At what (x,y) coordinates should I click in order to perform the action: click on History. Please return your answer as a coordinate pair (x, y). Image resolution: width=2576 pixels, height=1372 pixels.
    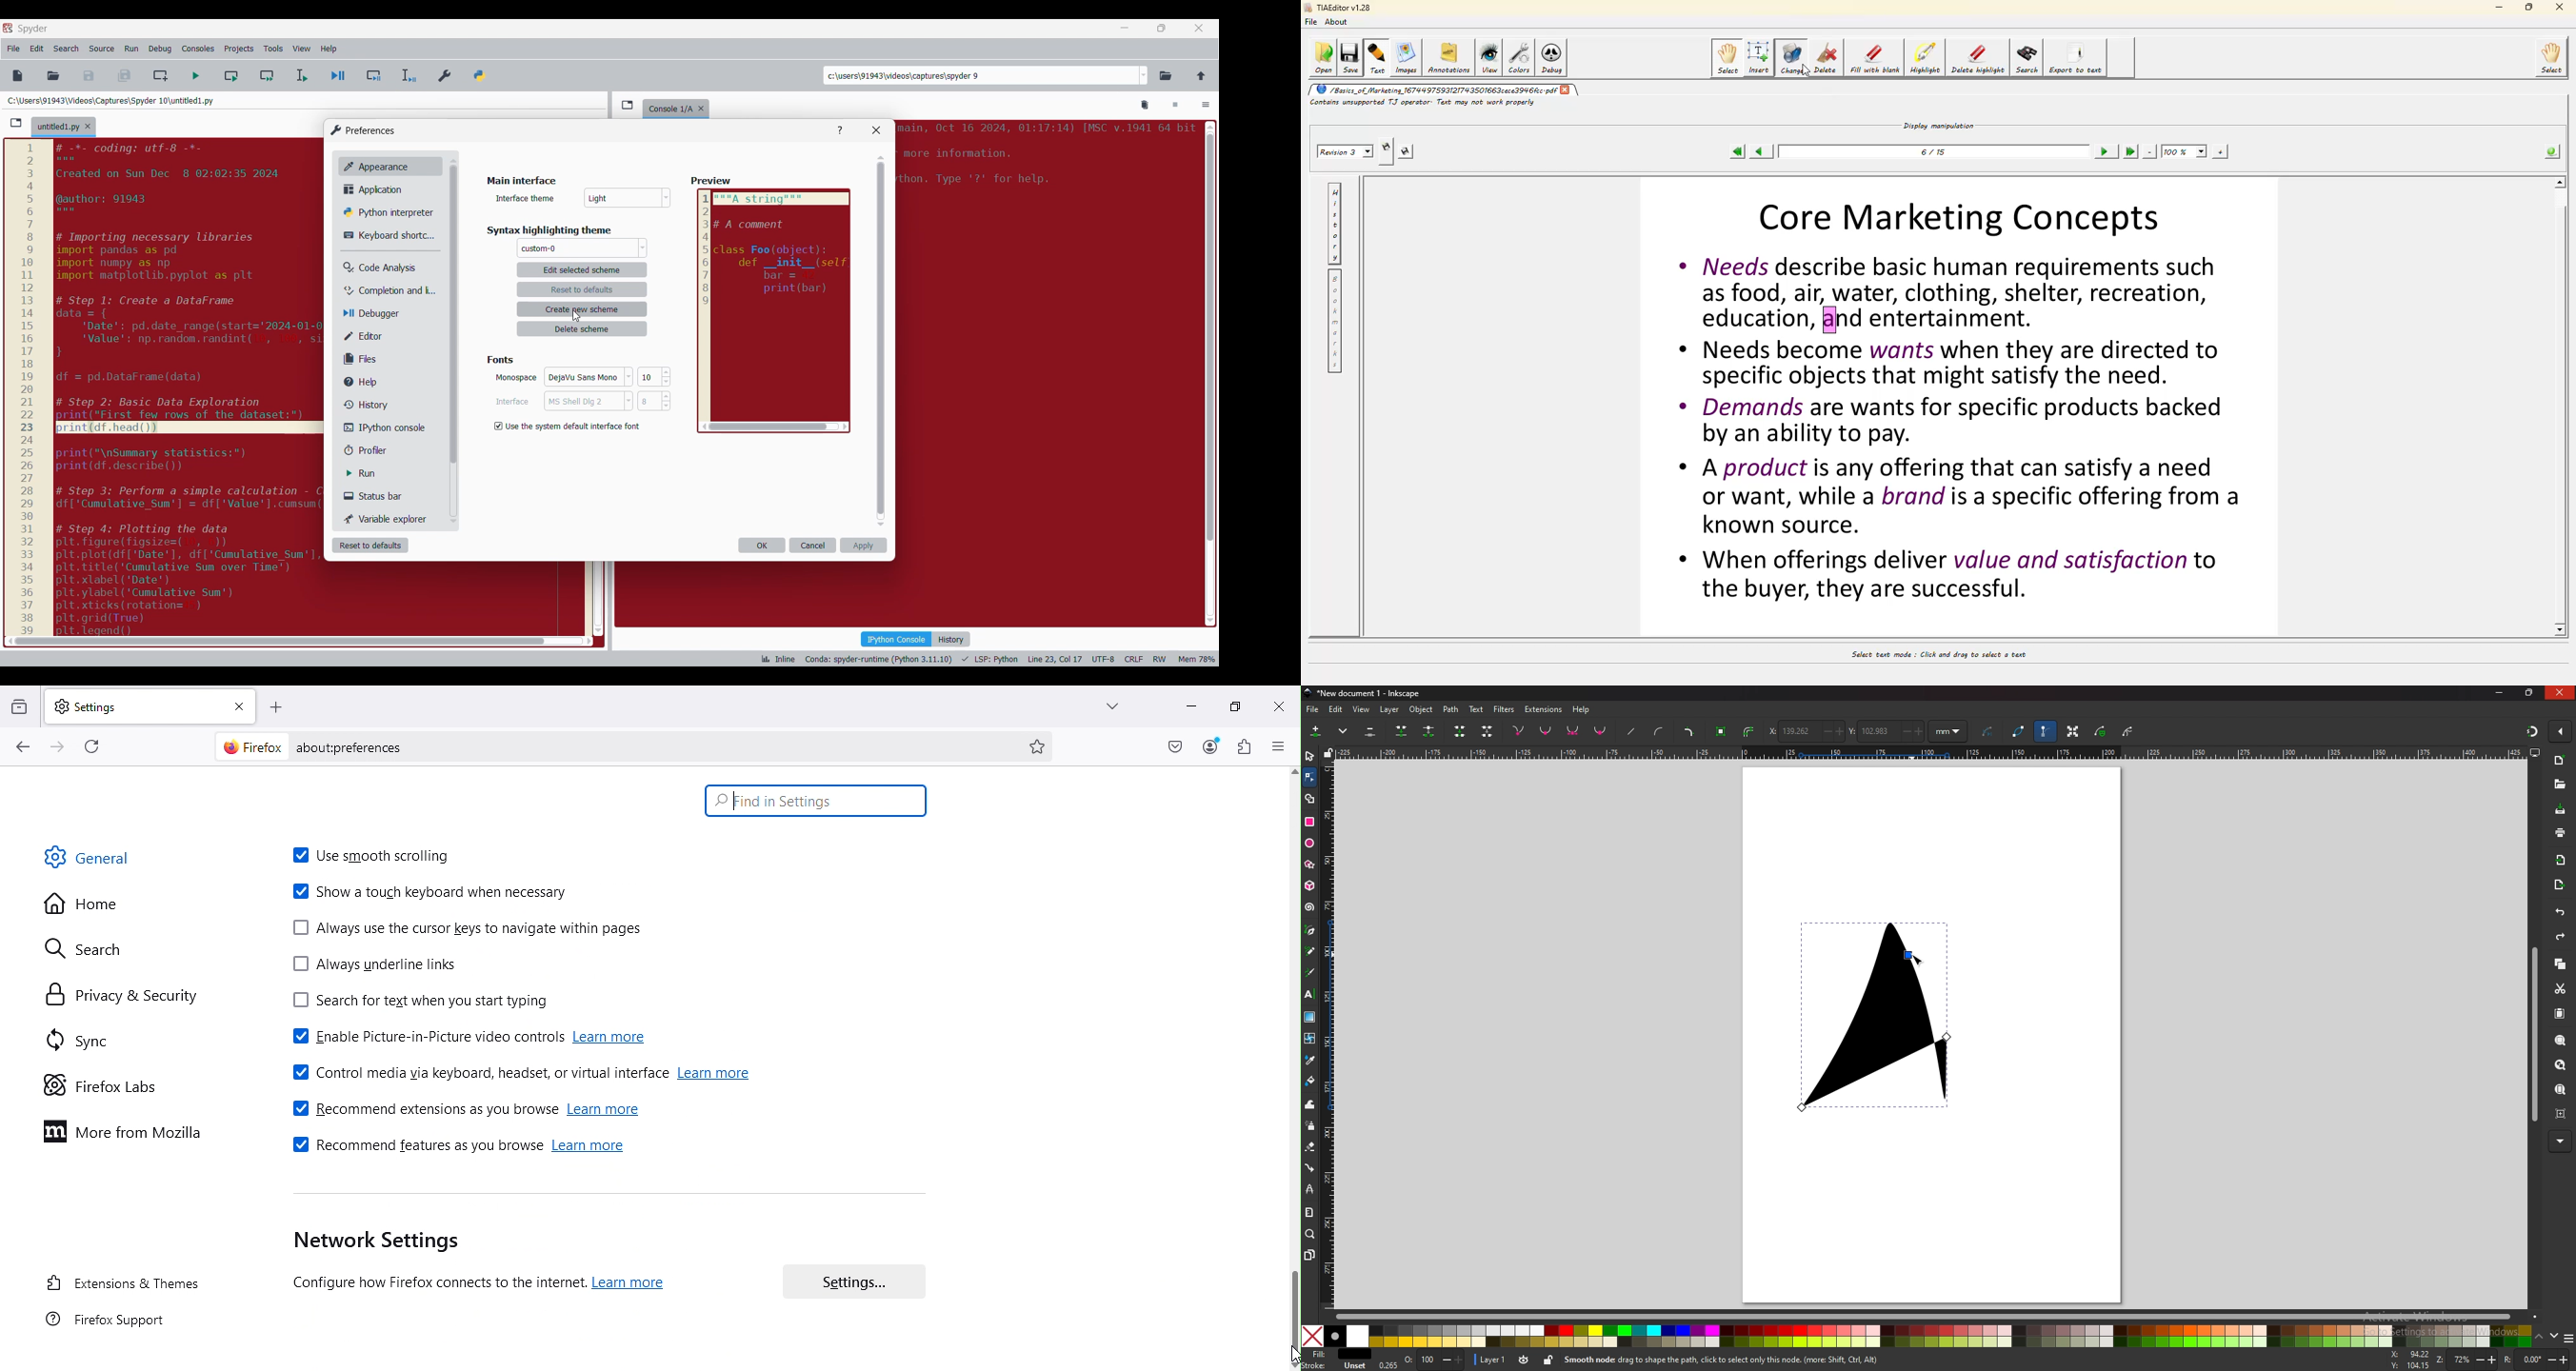
    Looking at the image, I should click on (389, 405).